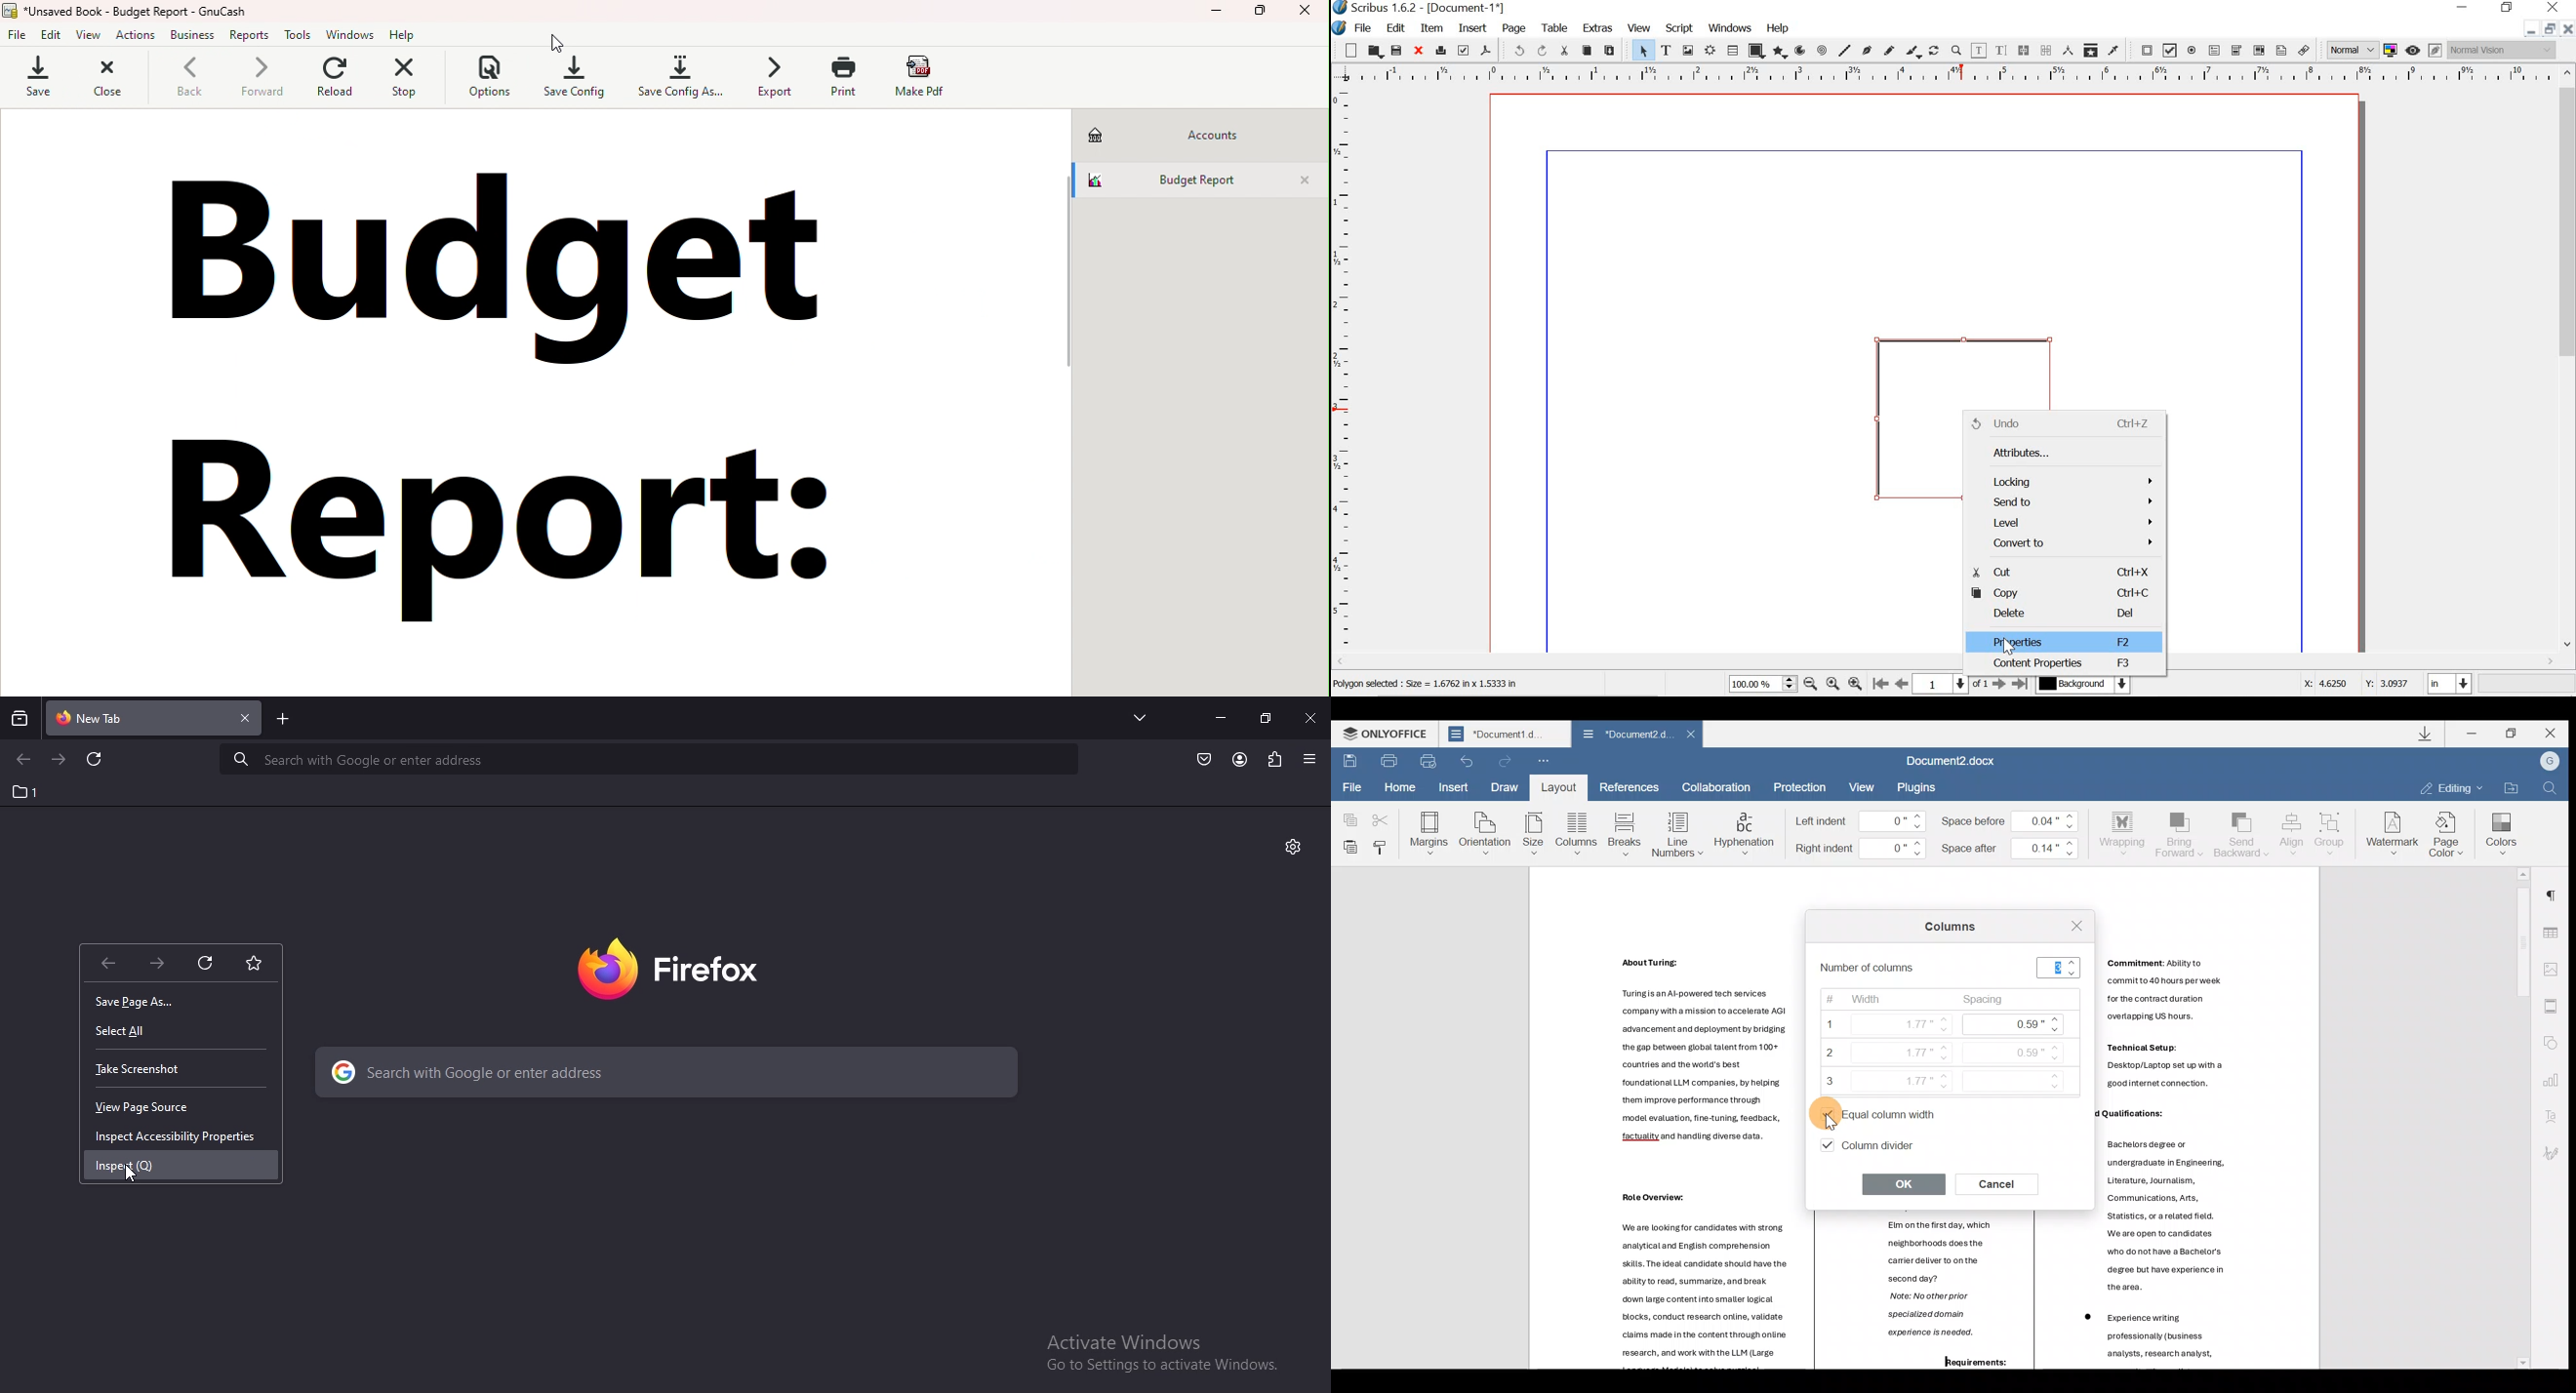 The image size is (2576, 1400). Describe the element at coordinates (1810, 685) in the screenshot. I see `zoom out` at that location.